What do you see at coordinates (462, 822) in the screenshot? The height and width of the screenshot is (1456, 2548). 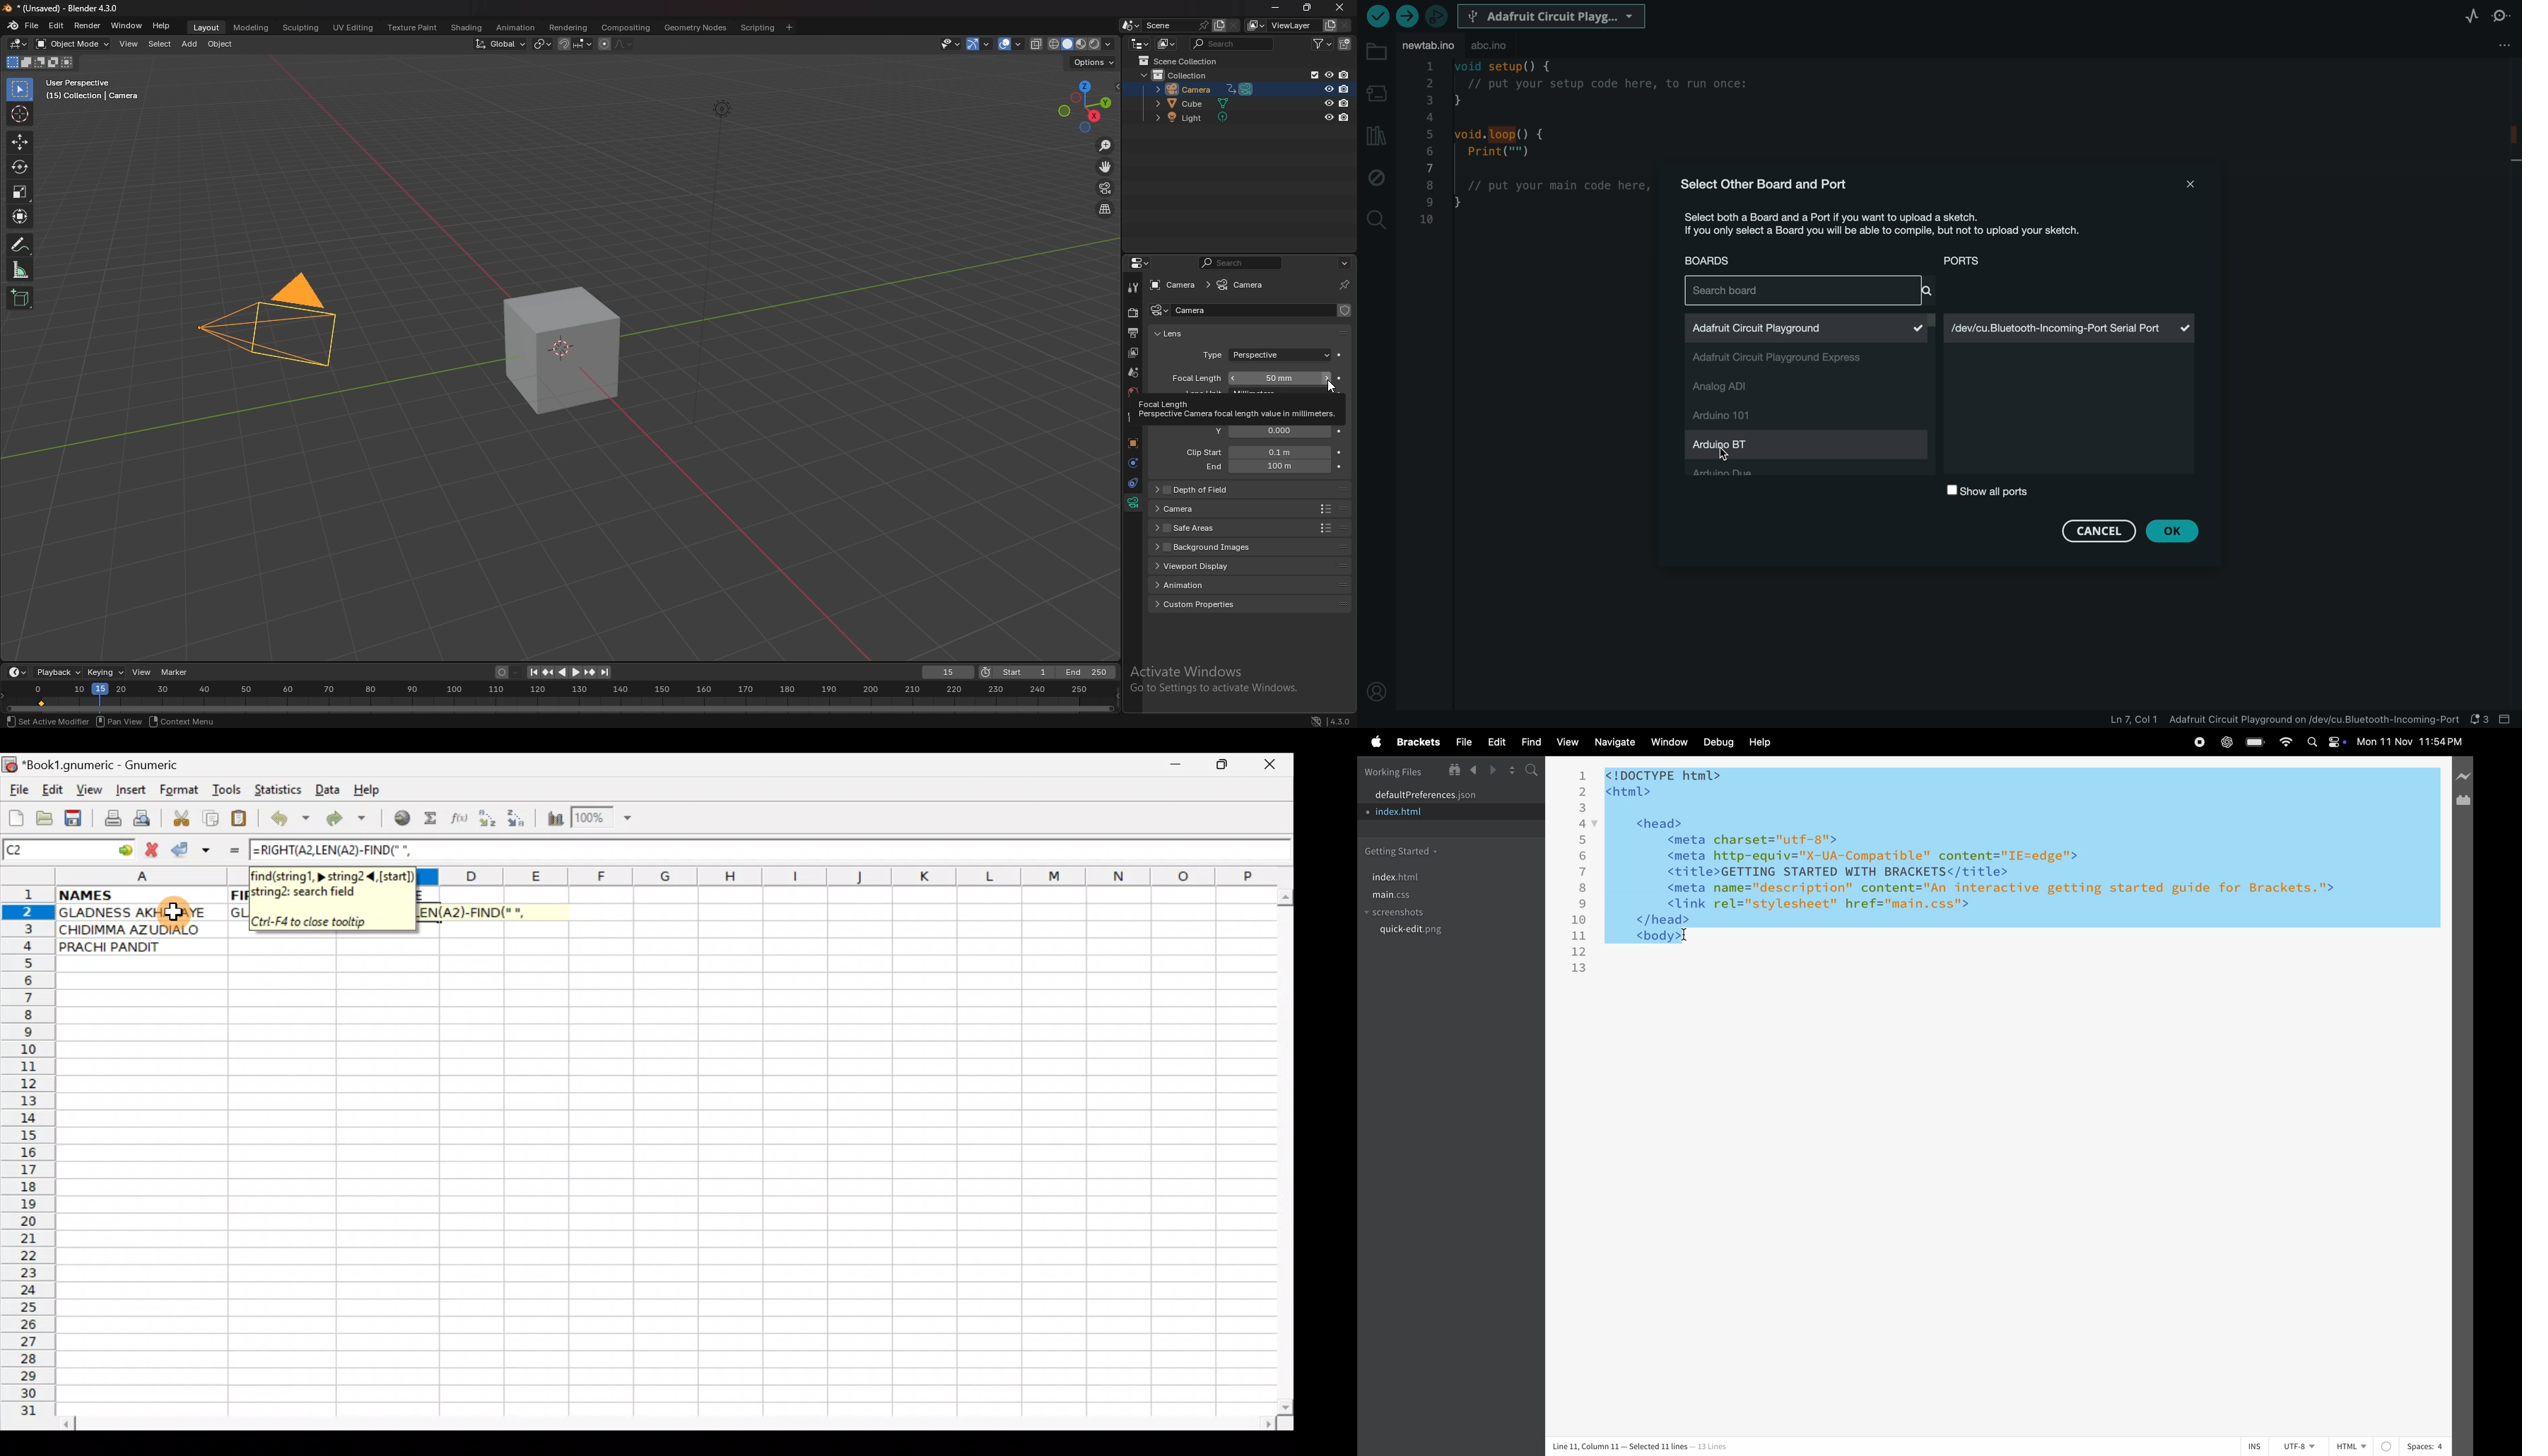 I see `Edit function in the current cell` at bounding box center [462, 822].